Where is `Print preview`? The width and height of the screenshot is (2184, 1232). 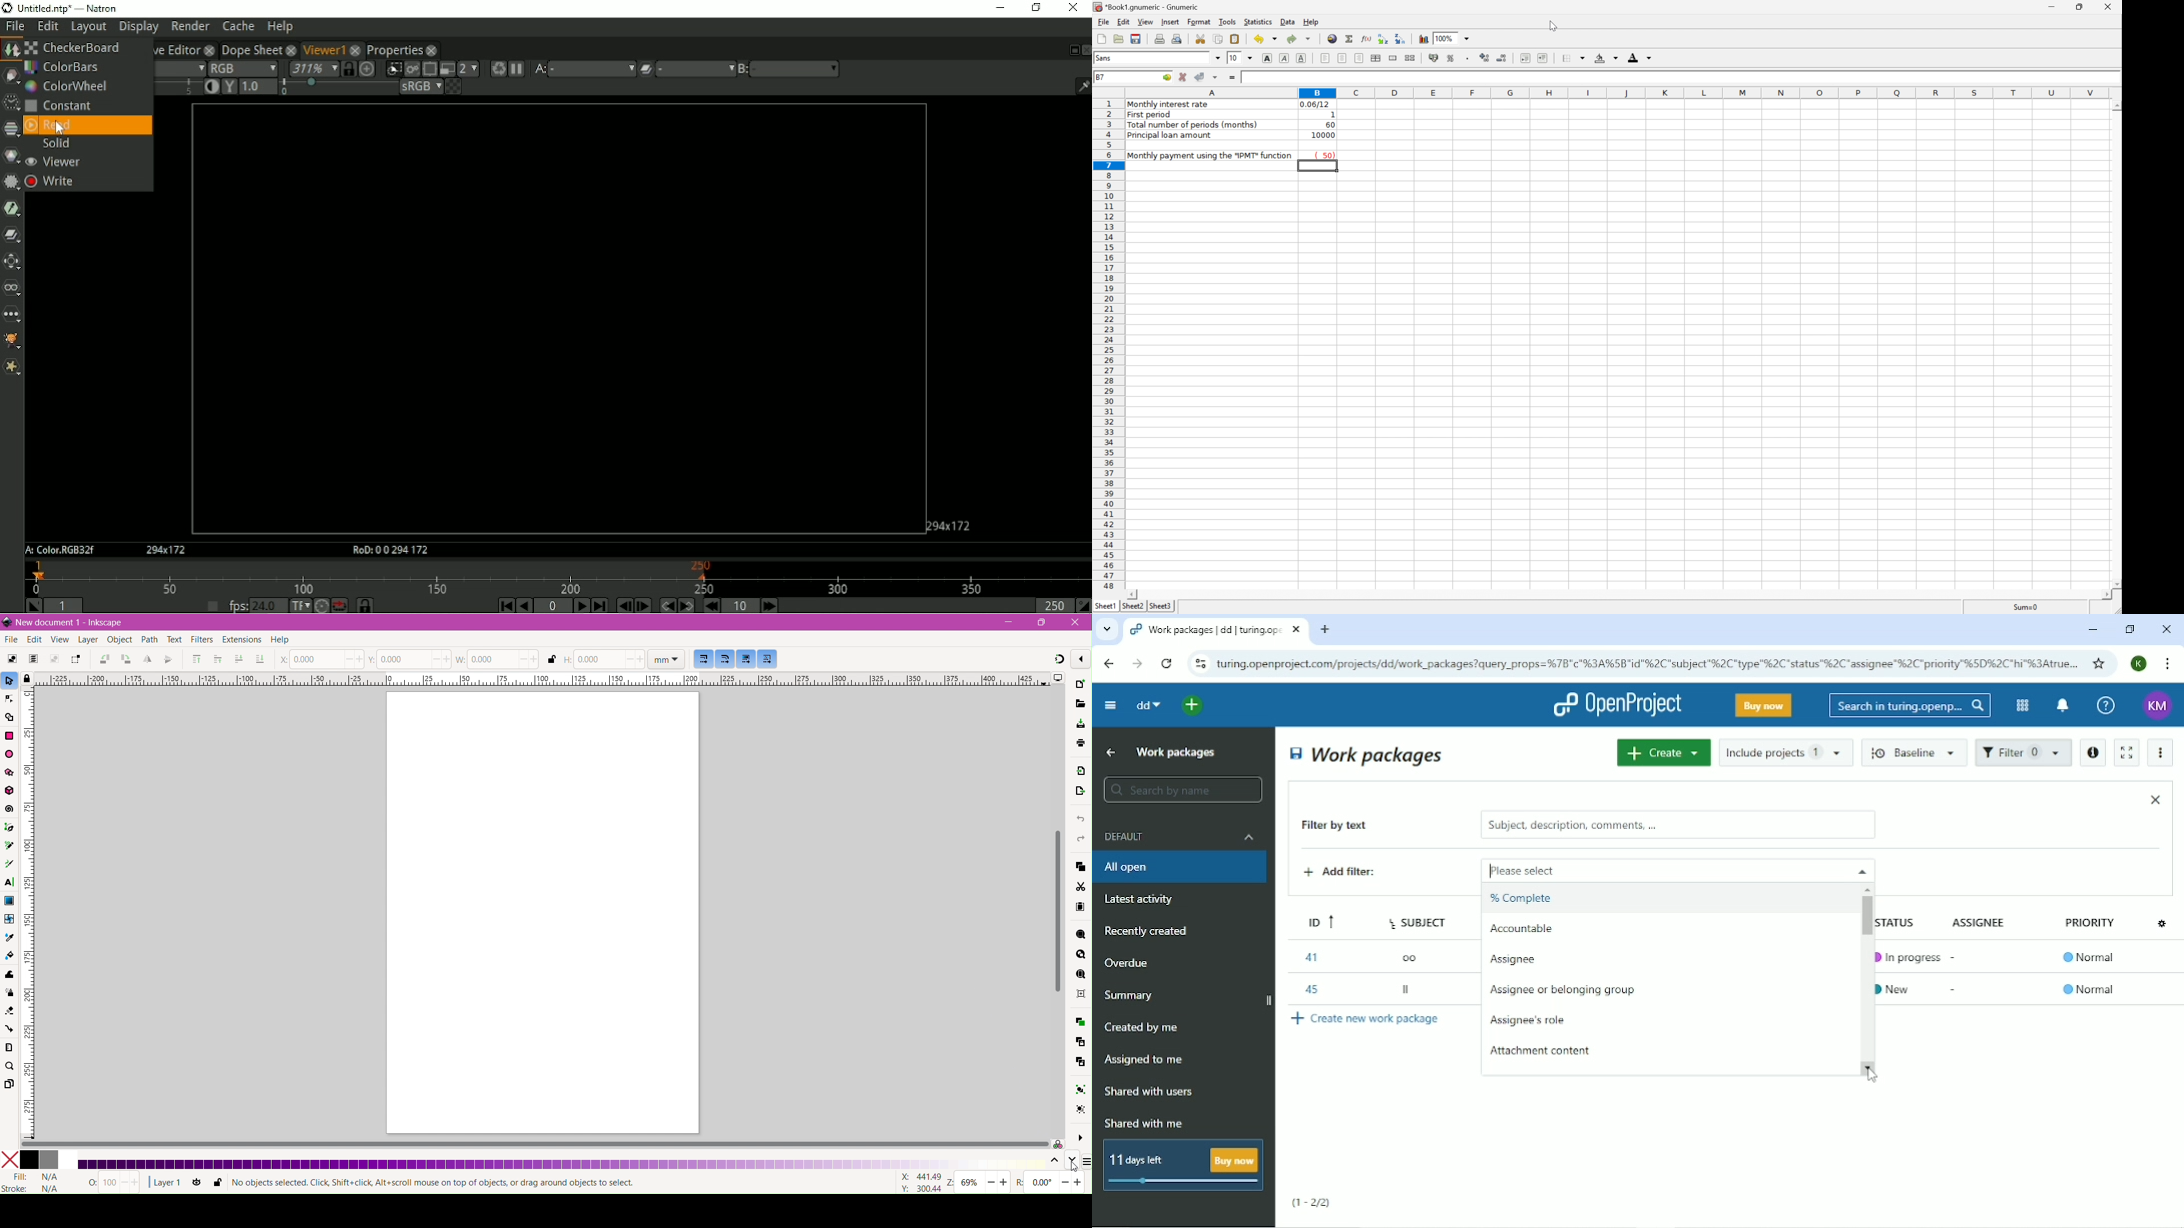 Print preview is located at coordinates (1178, 38).